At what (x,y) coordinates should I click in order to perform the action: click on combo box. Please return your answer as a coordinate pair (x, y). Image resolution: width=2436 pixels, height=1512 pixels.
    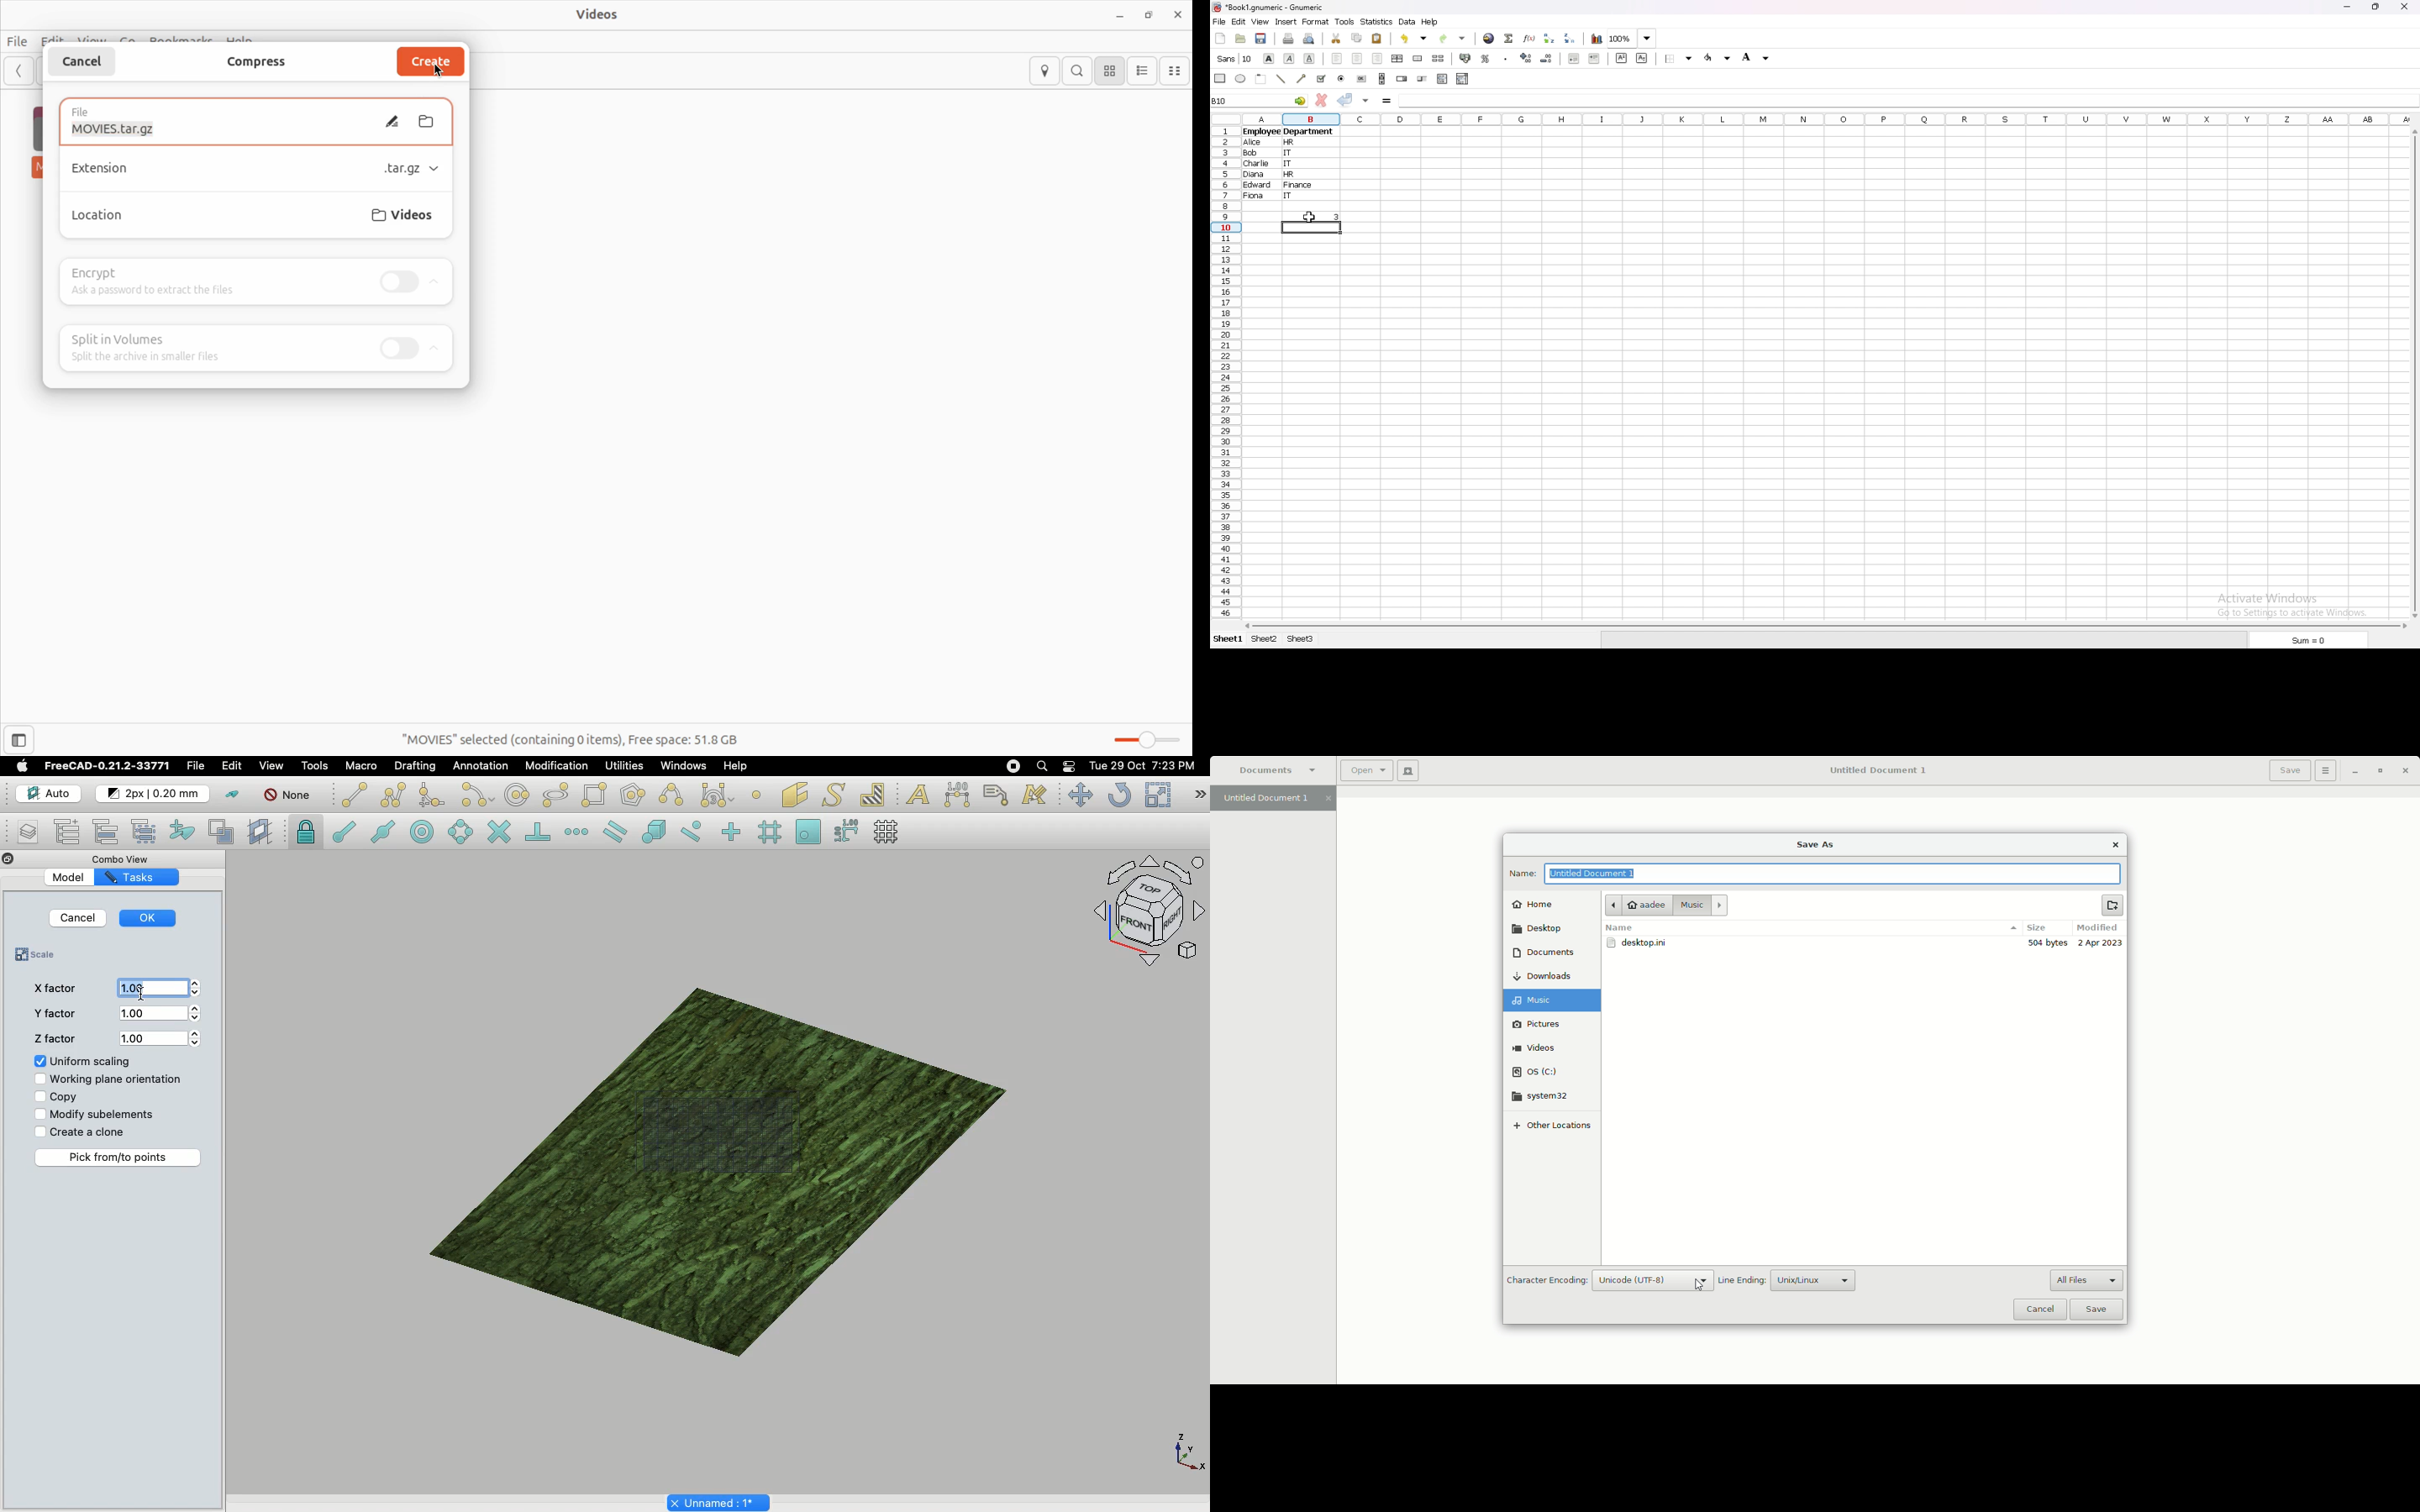
    Looking at the image, I should click on (1463, 79).